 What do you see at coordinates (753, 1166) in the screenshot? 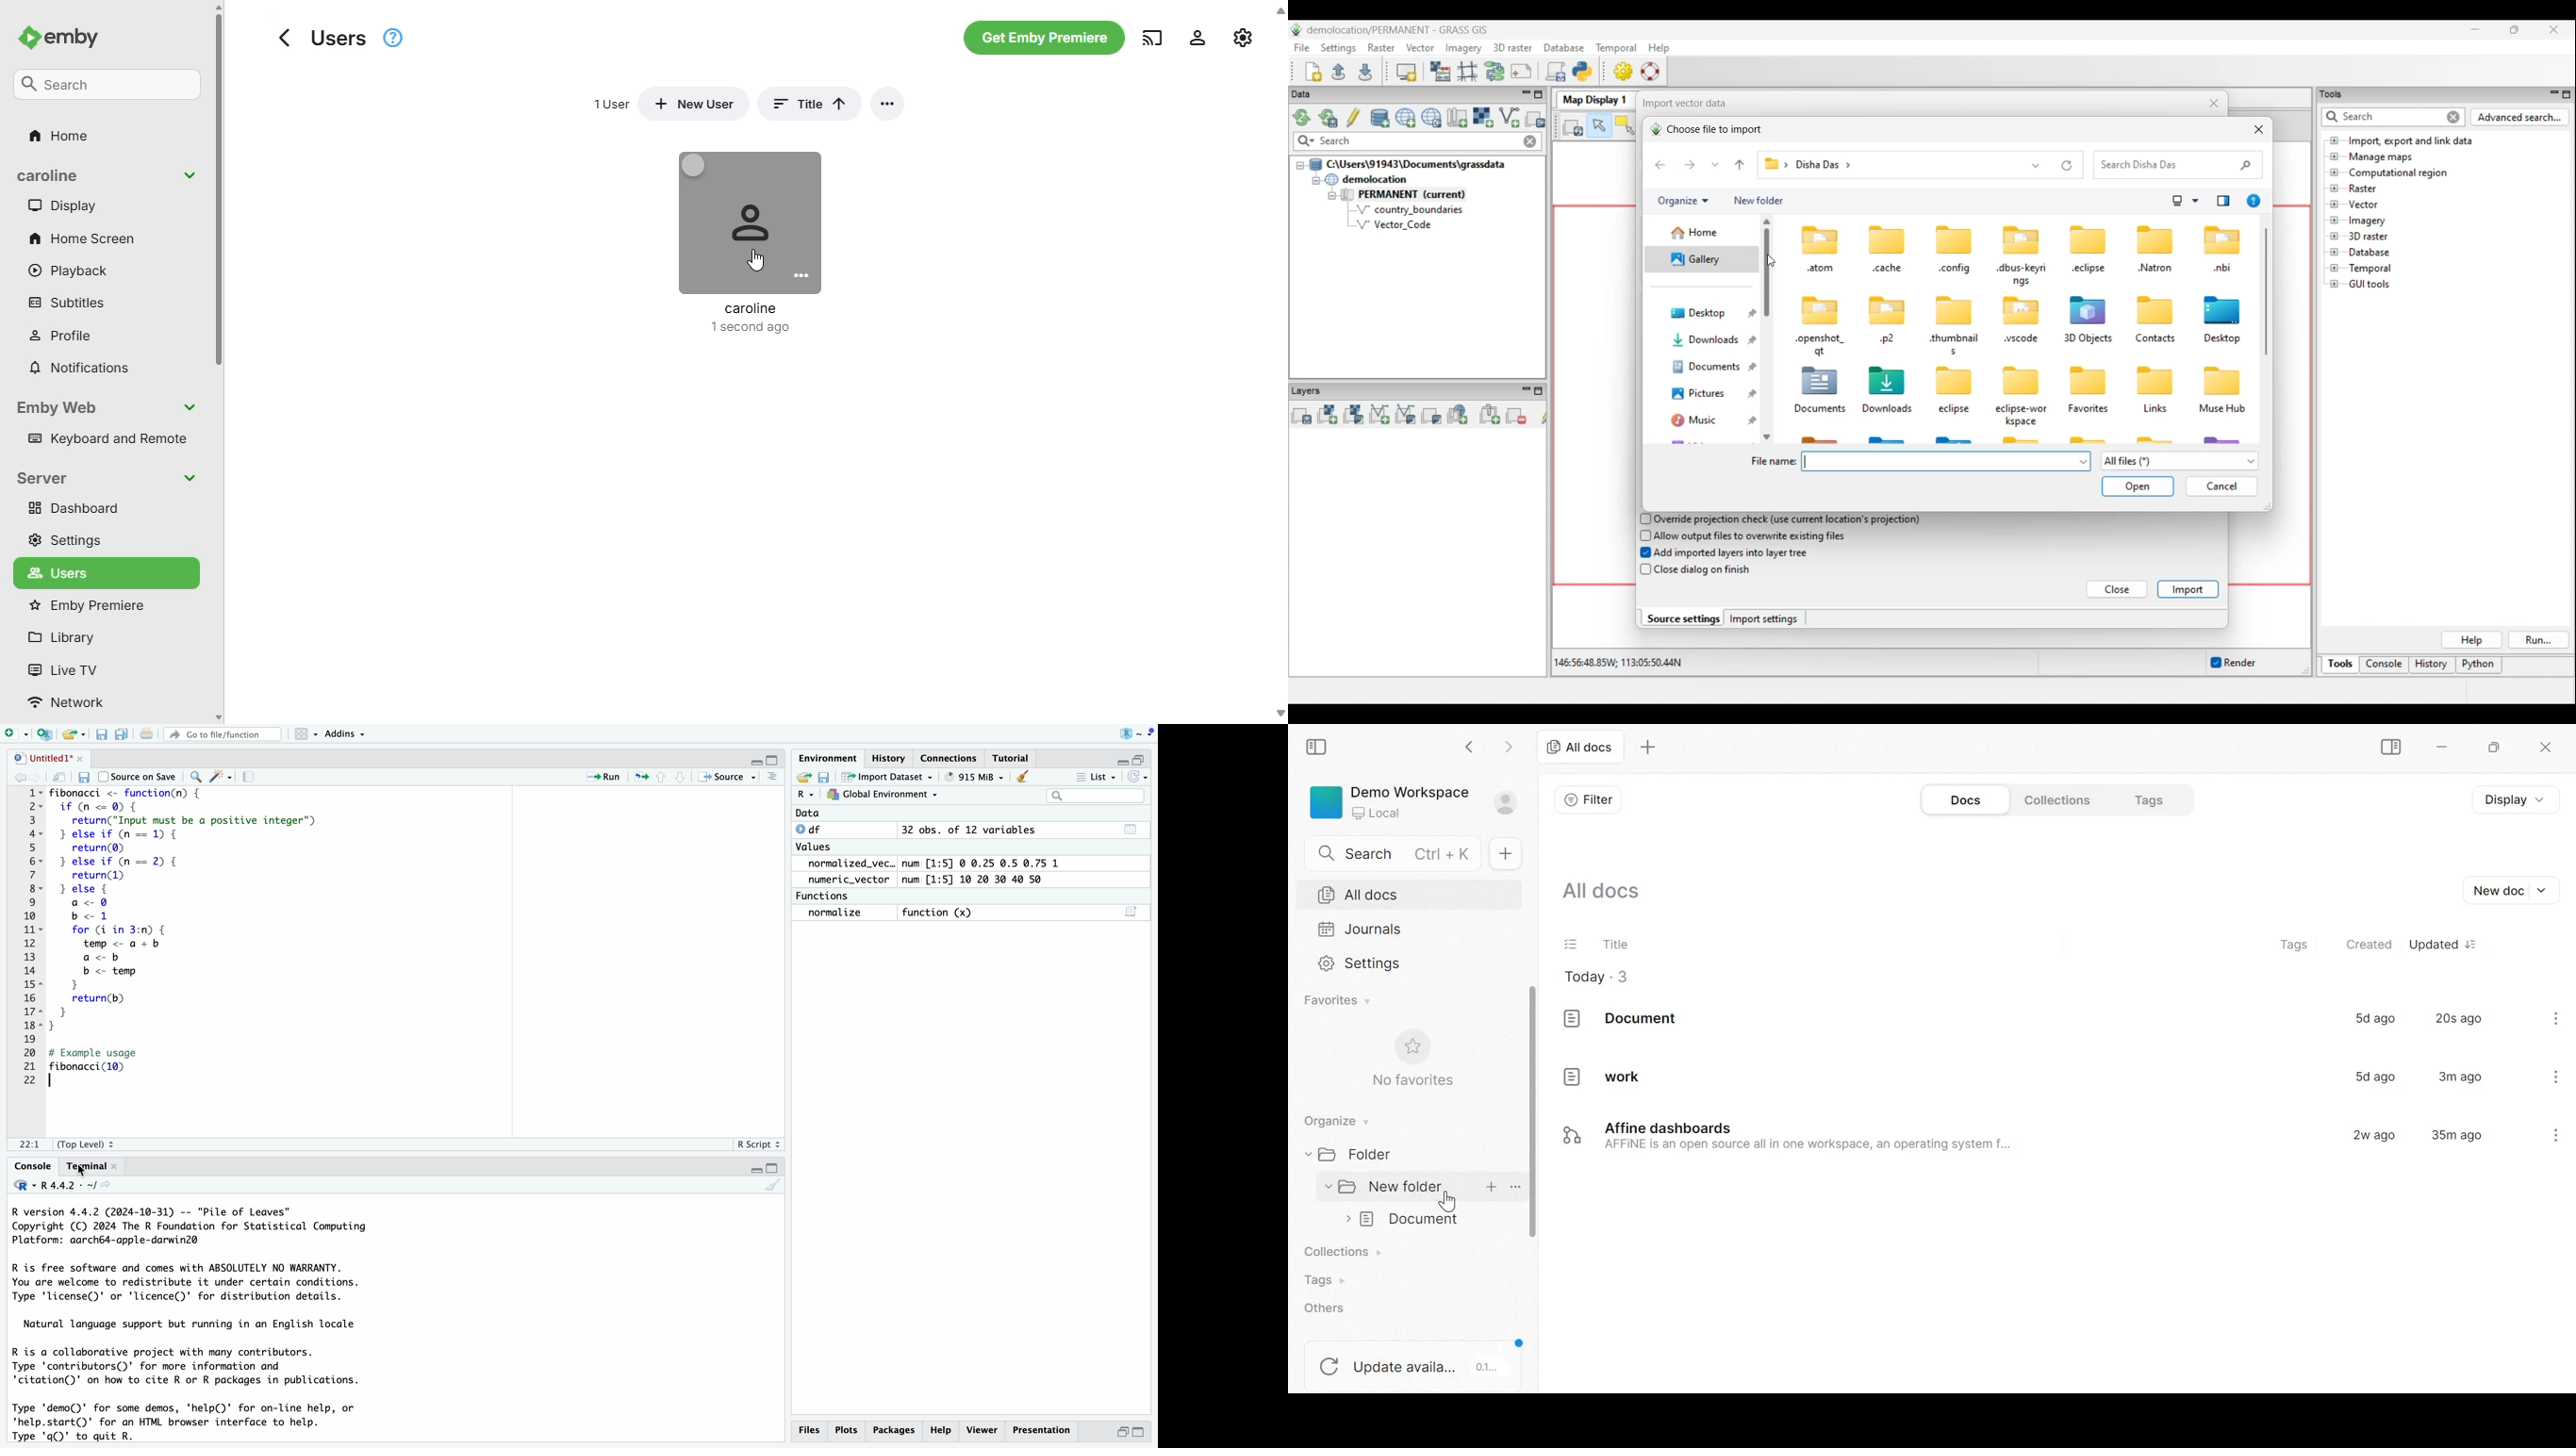
I see `minimize` at bounding box center [753, 1166].